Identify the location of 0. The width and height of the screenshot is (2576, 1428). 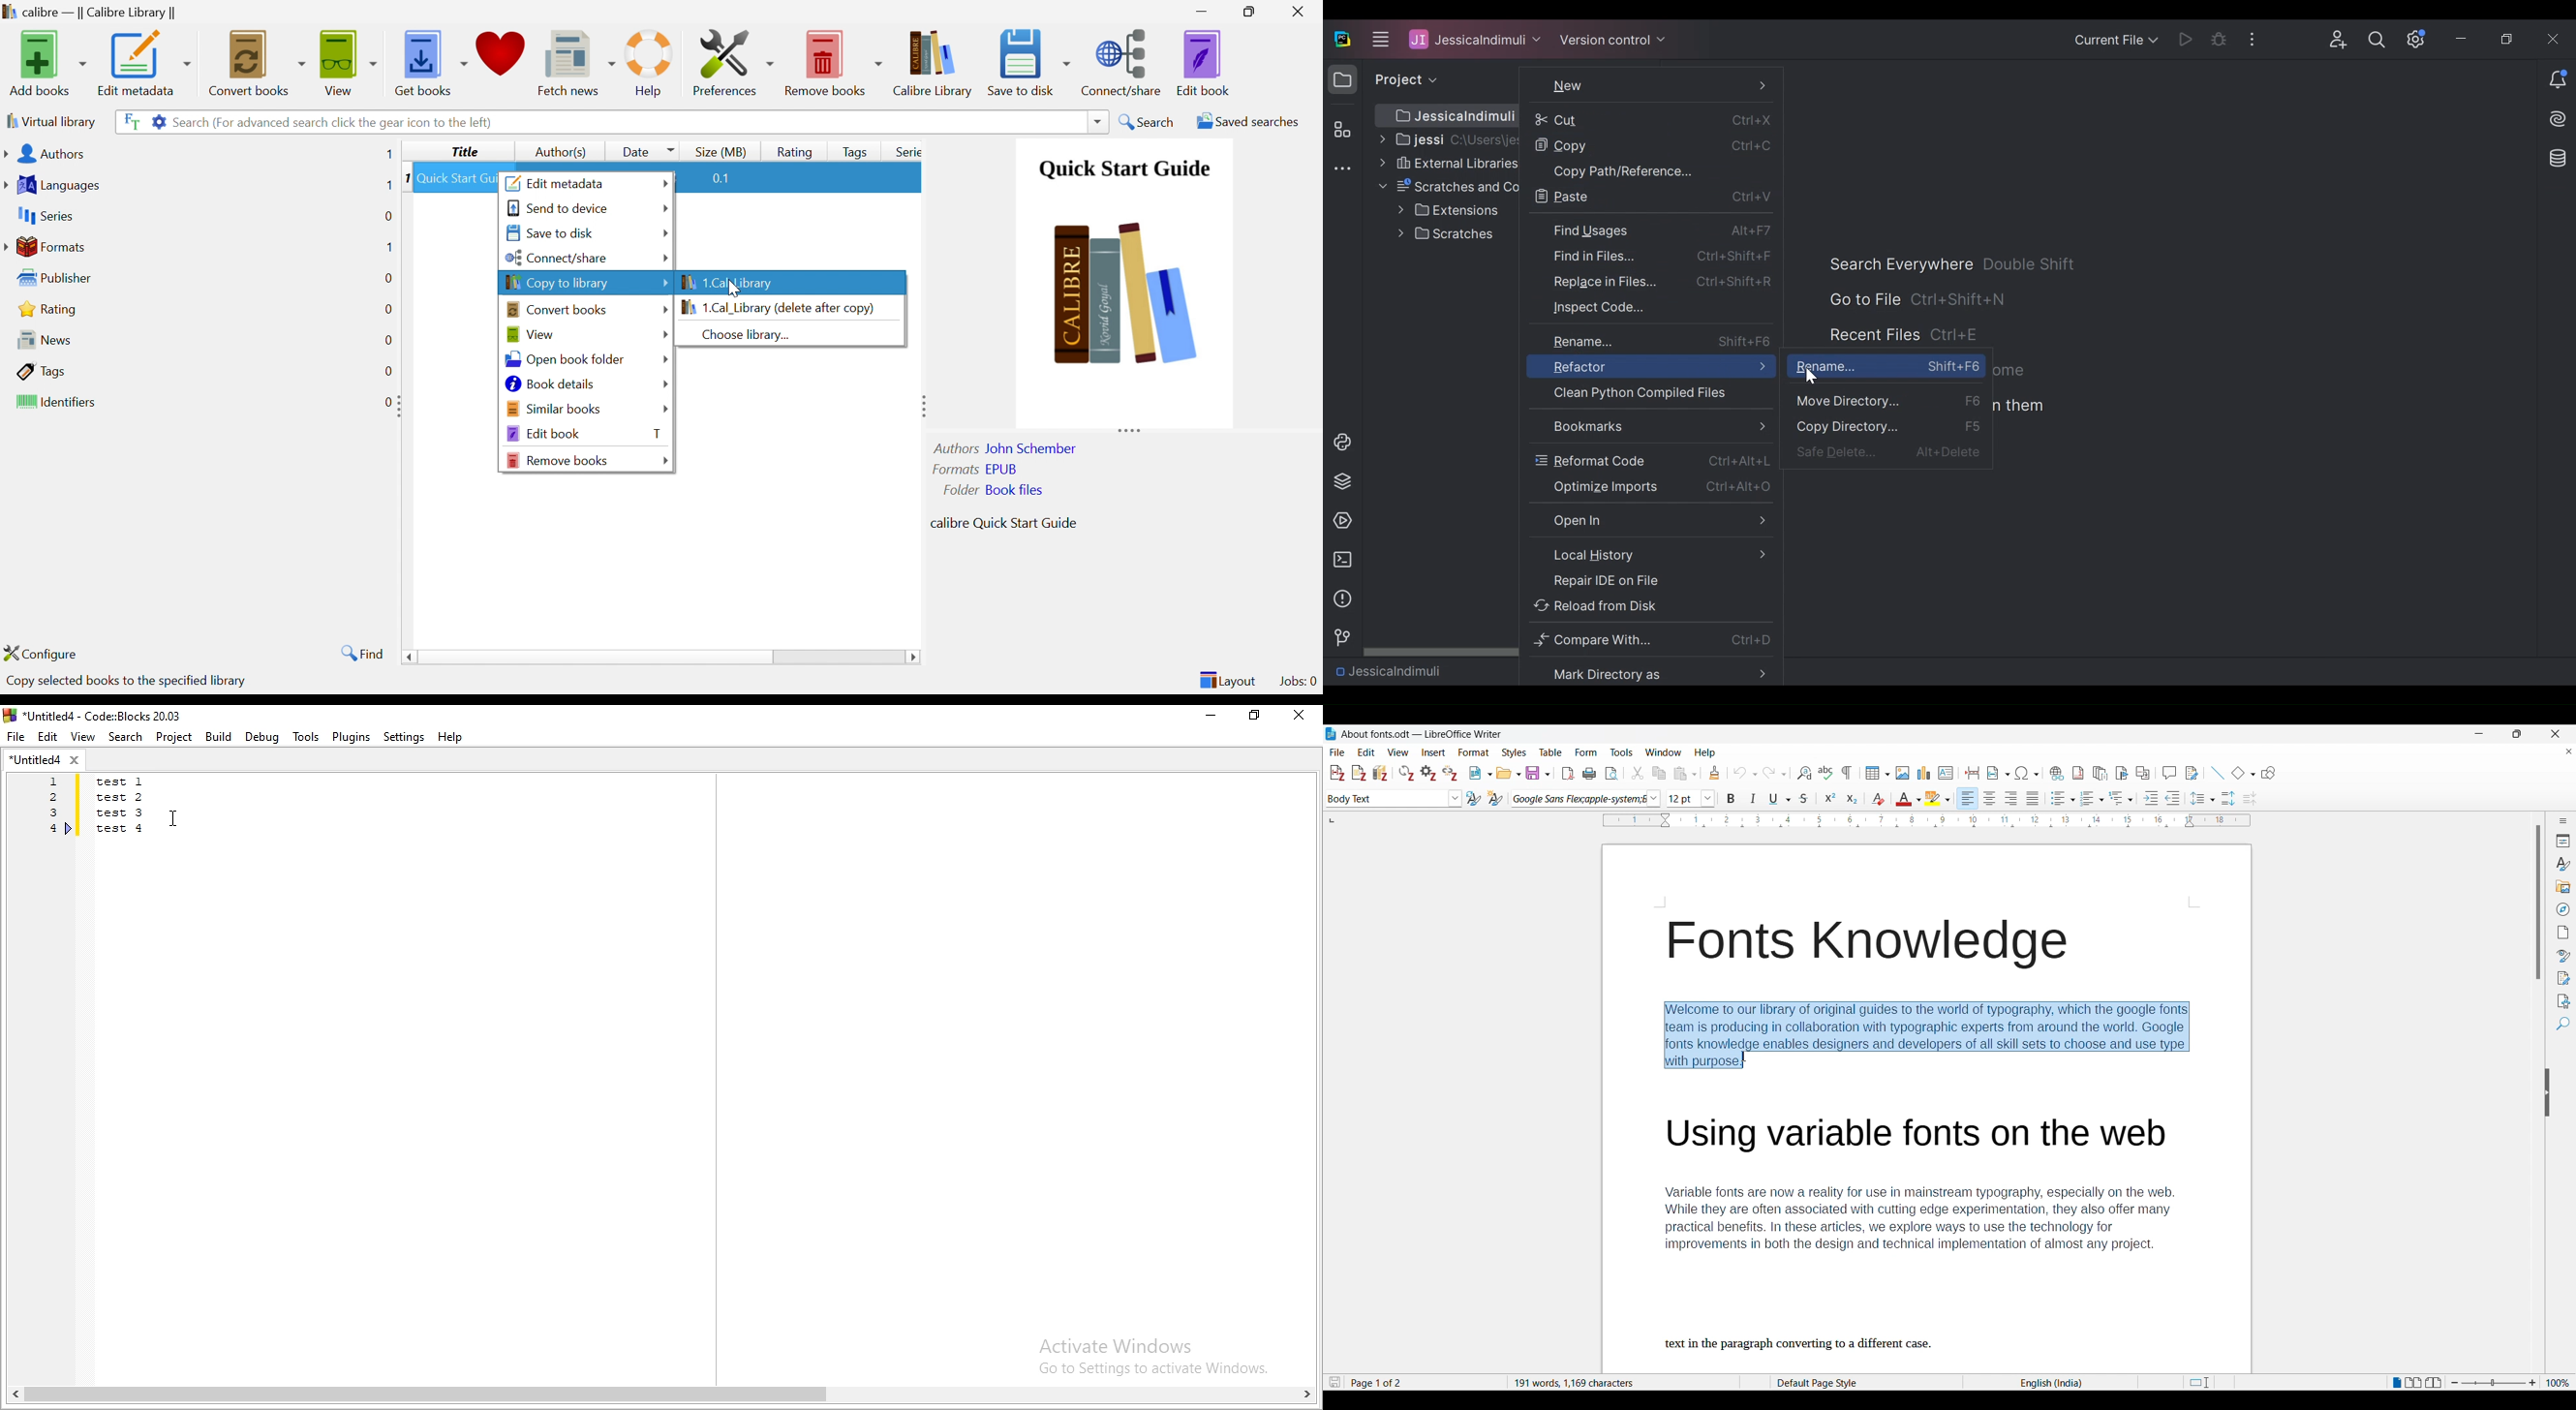
(387, 216).